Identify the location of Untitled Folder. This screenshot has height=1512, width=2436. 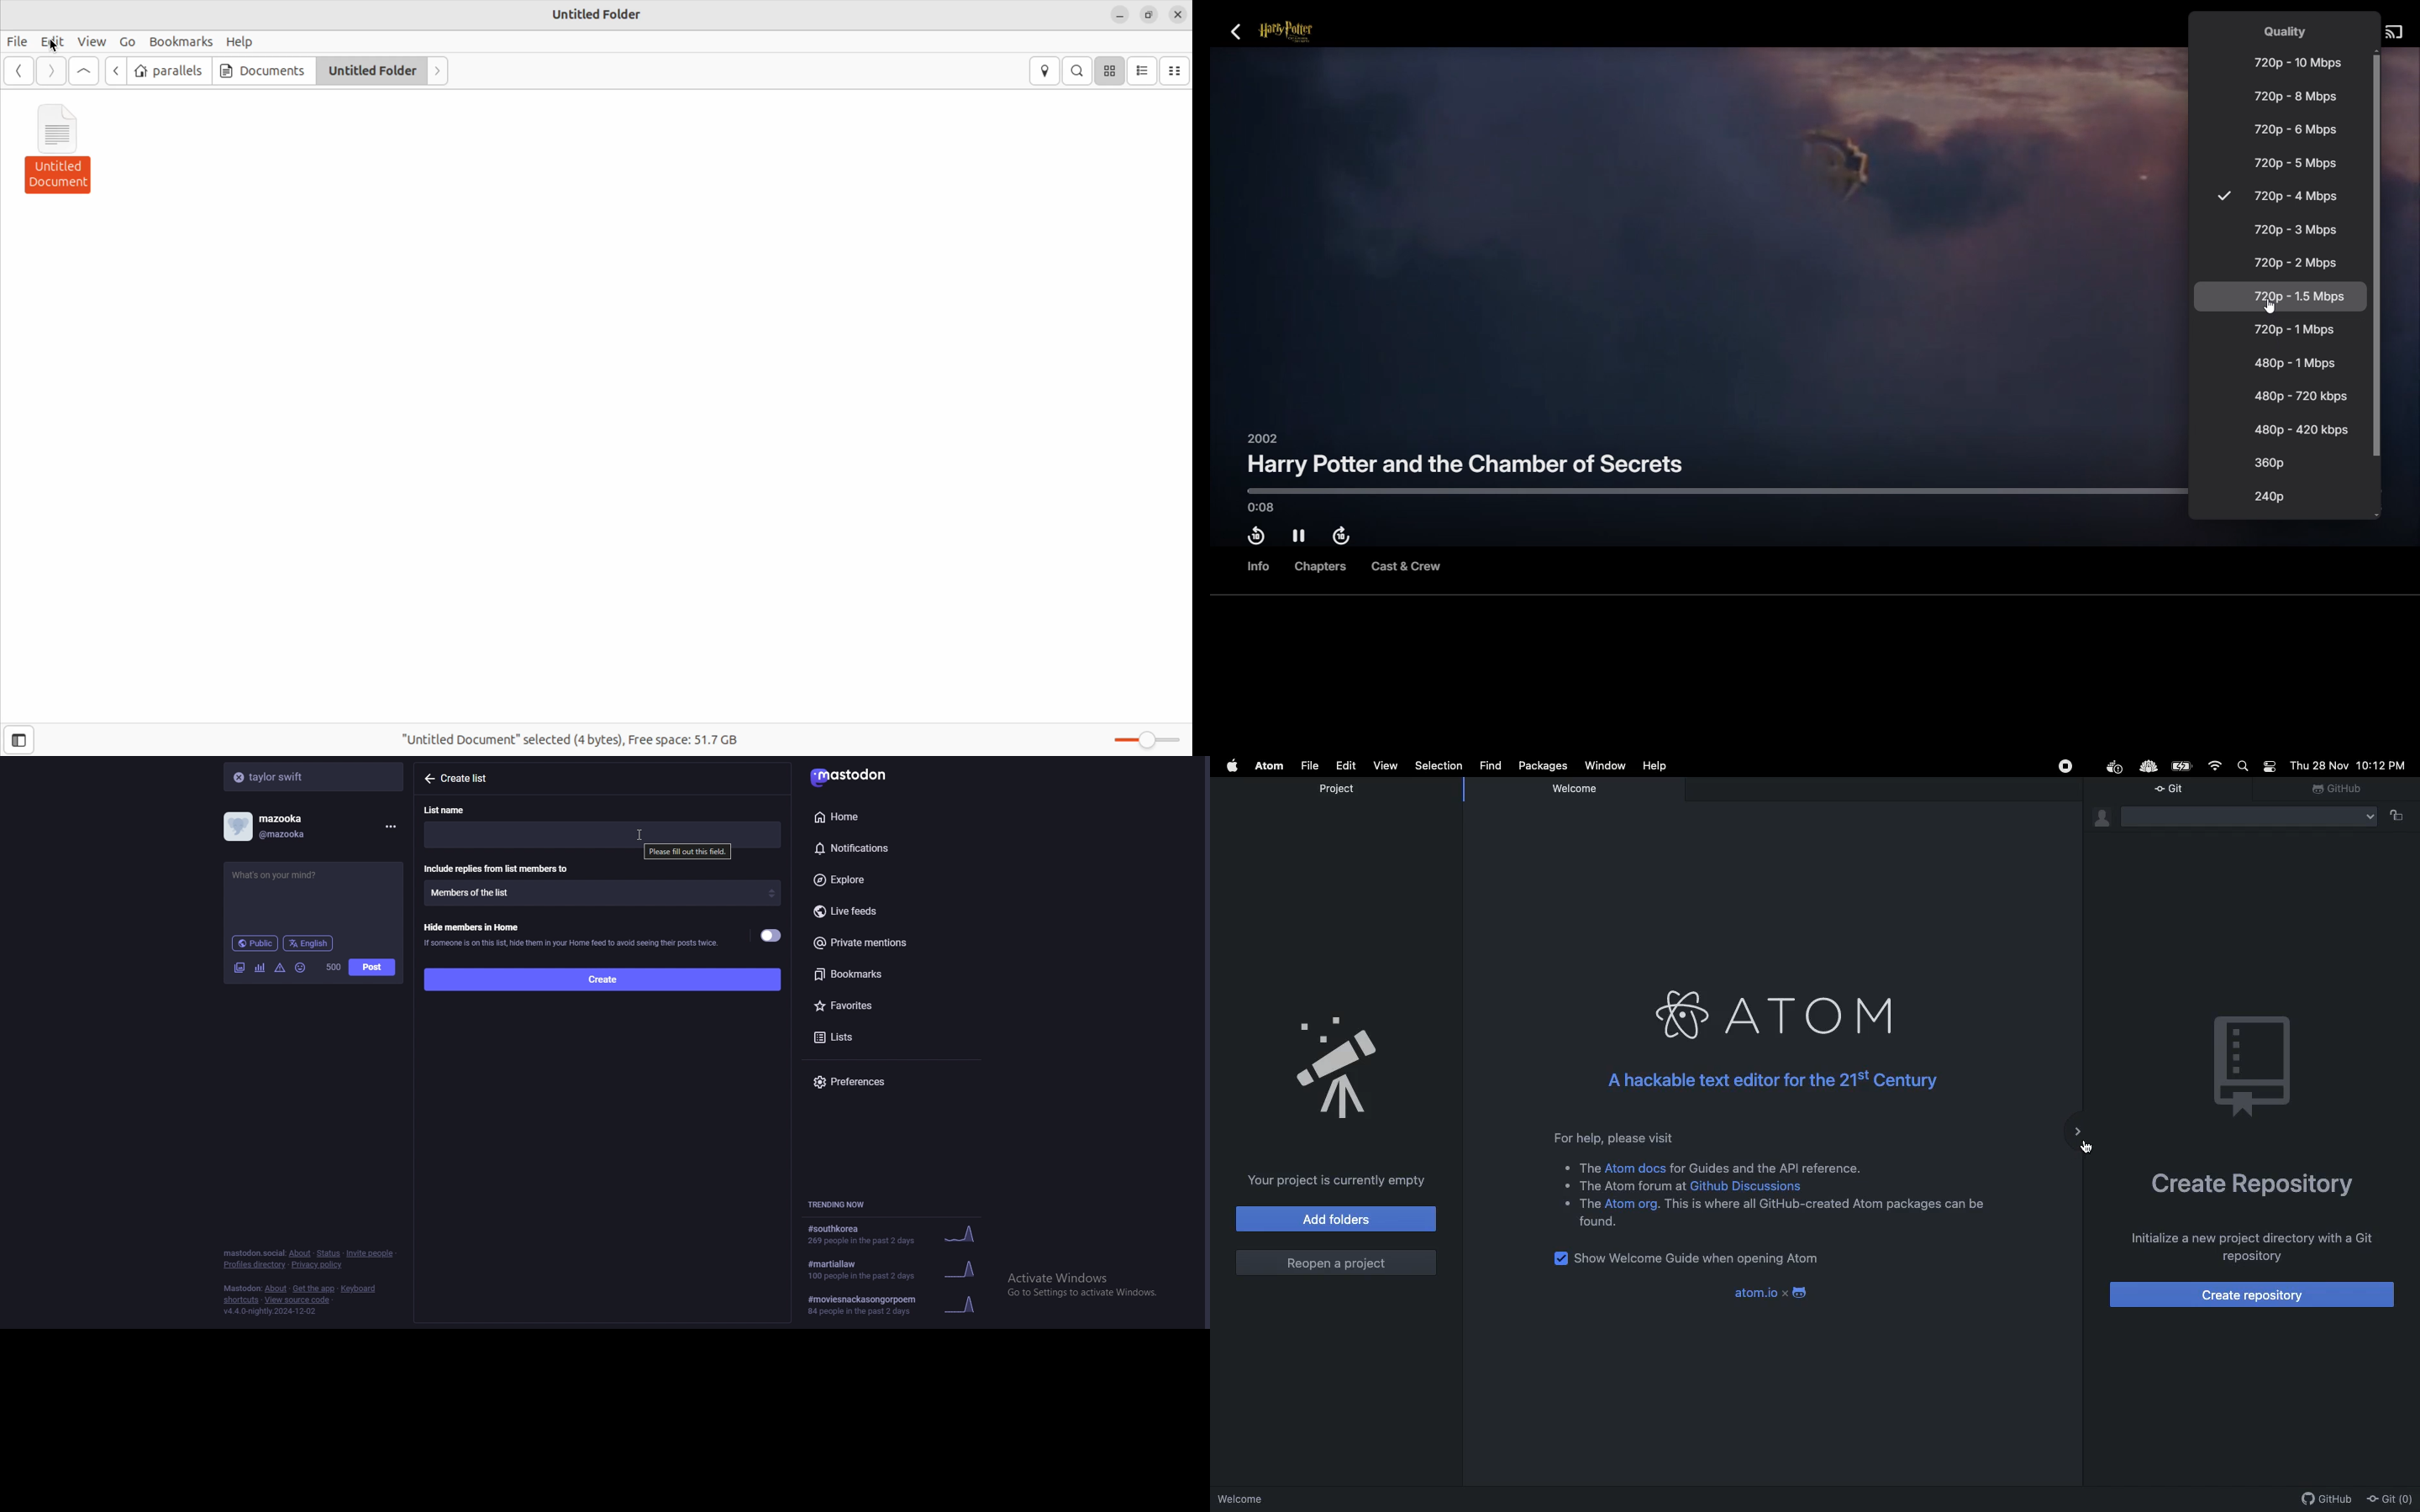
(598, 14).